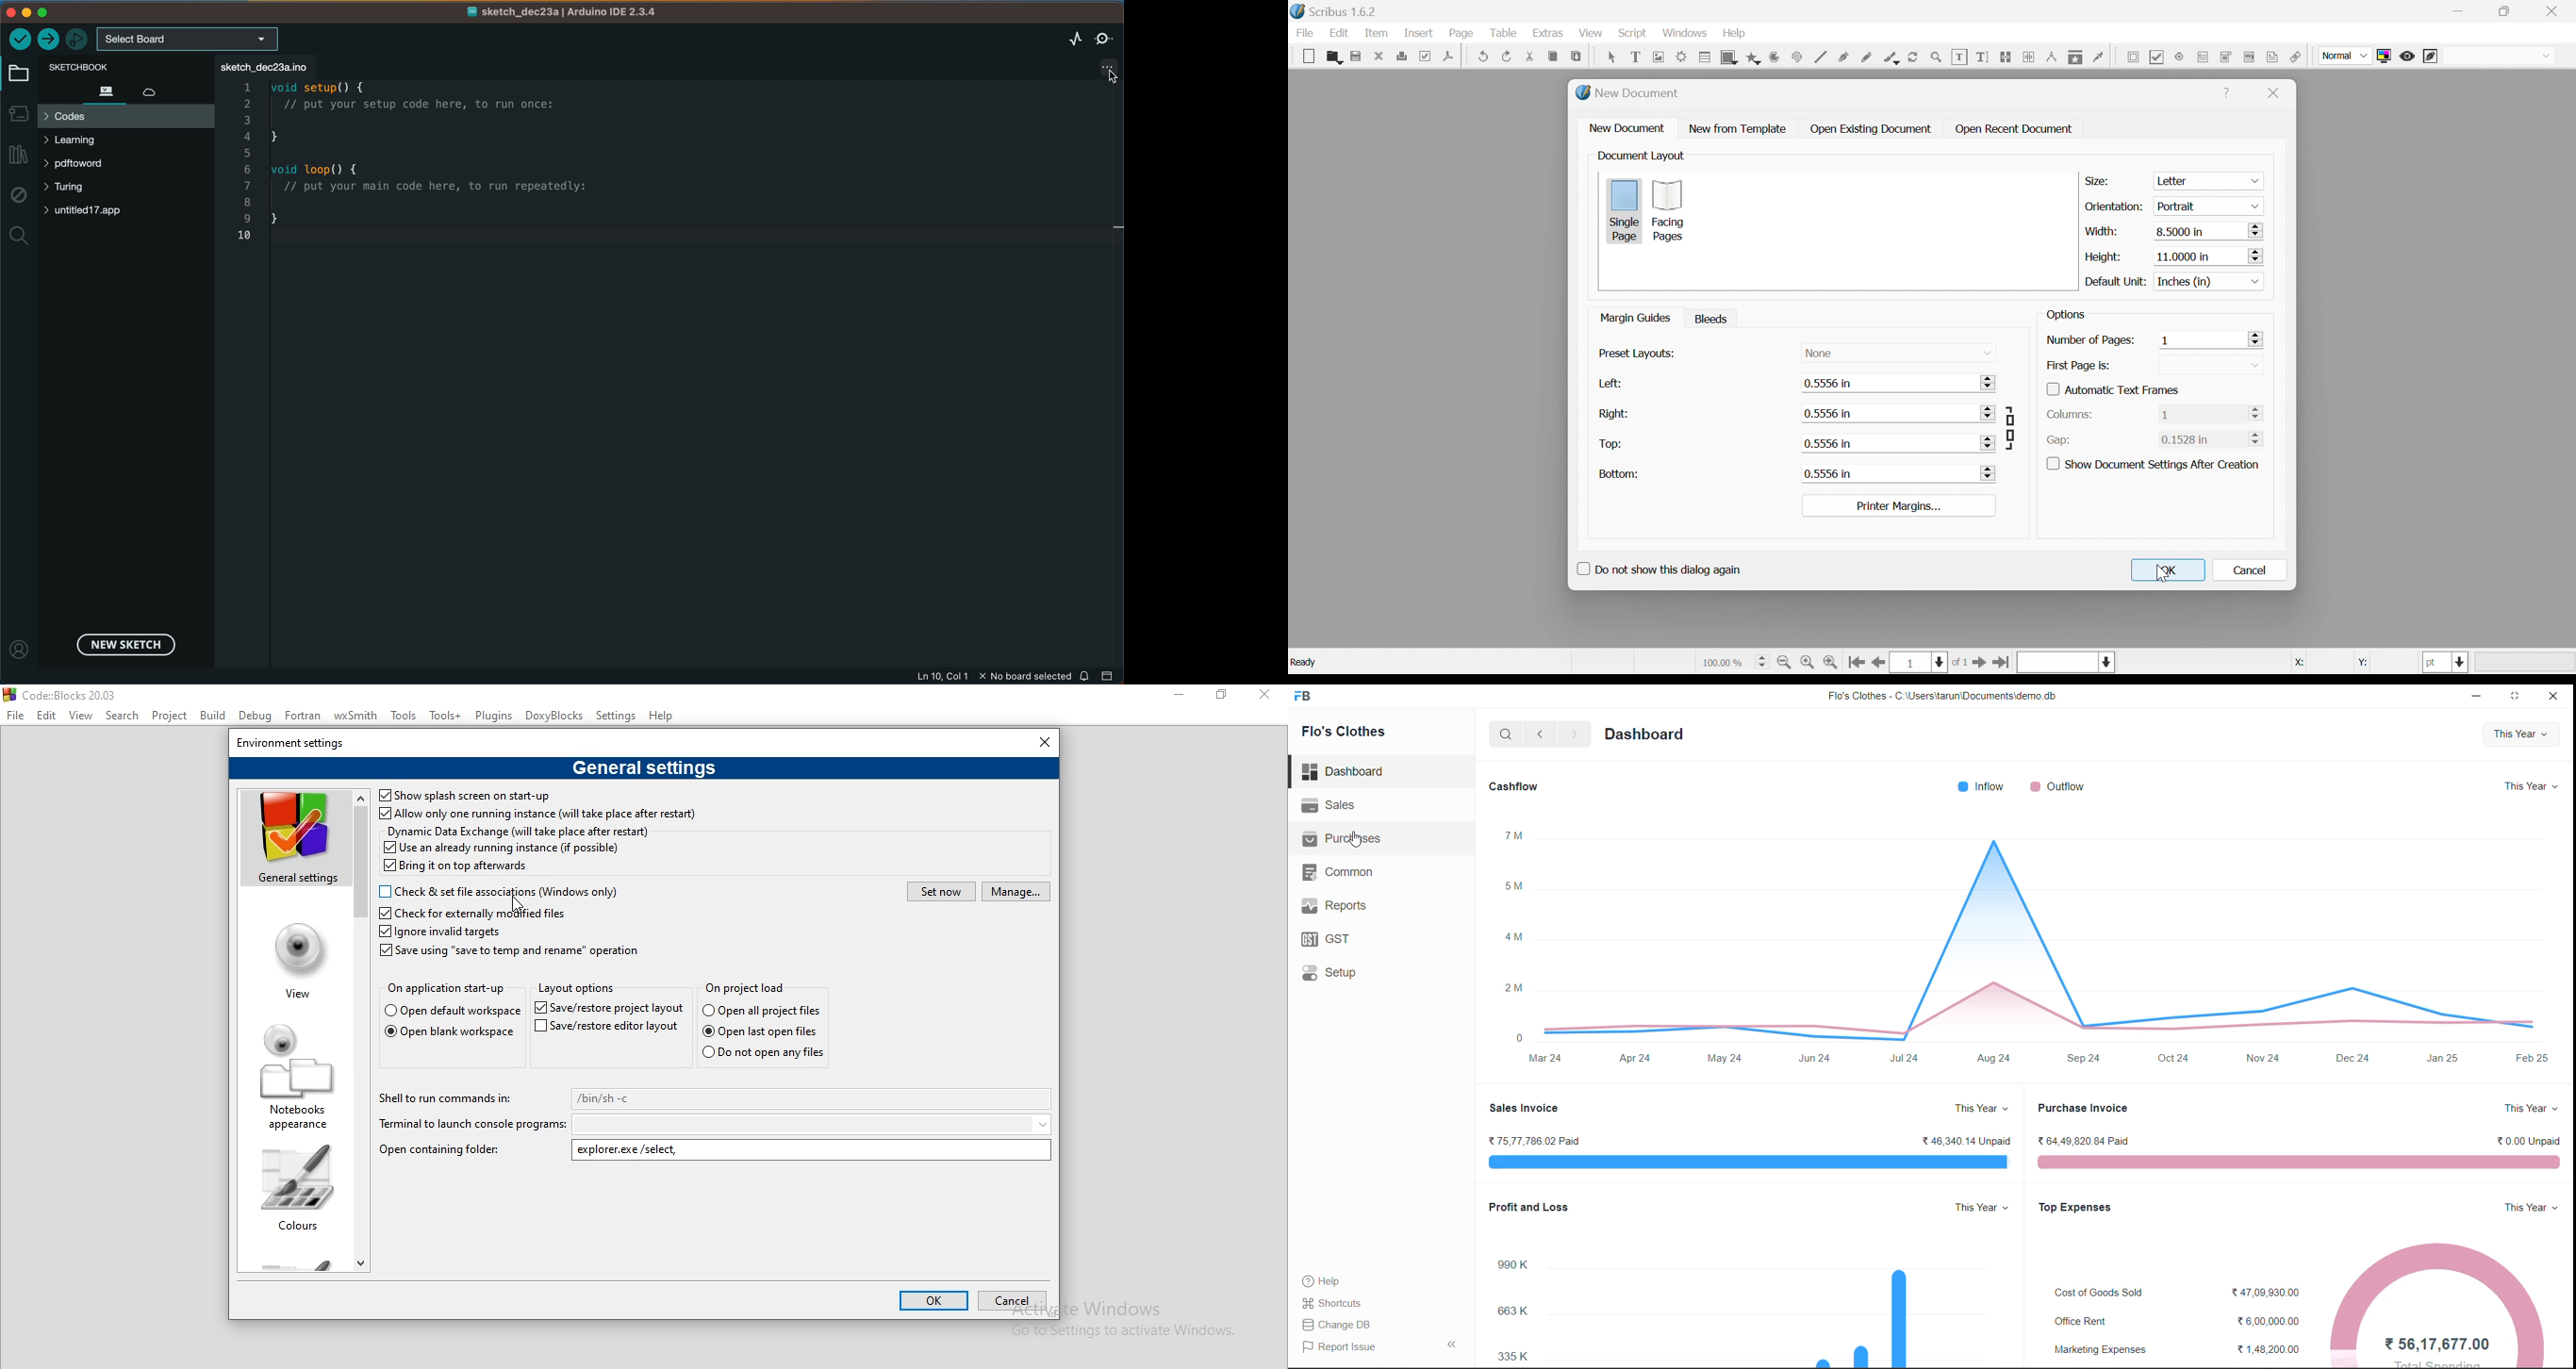  I want to click on codes, so click(125, 116).